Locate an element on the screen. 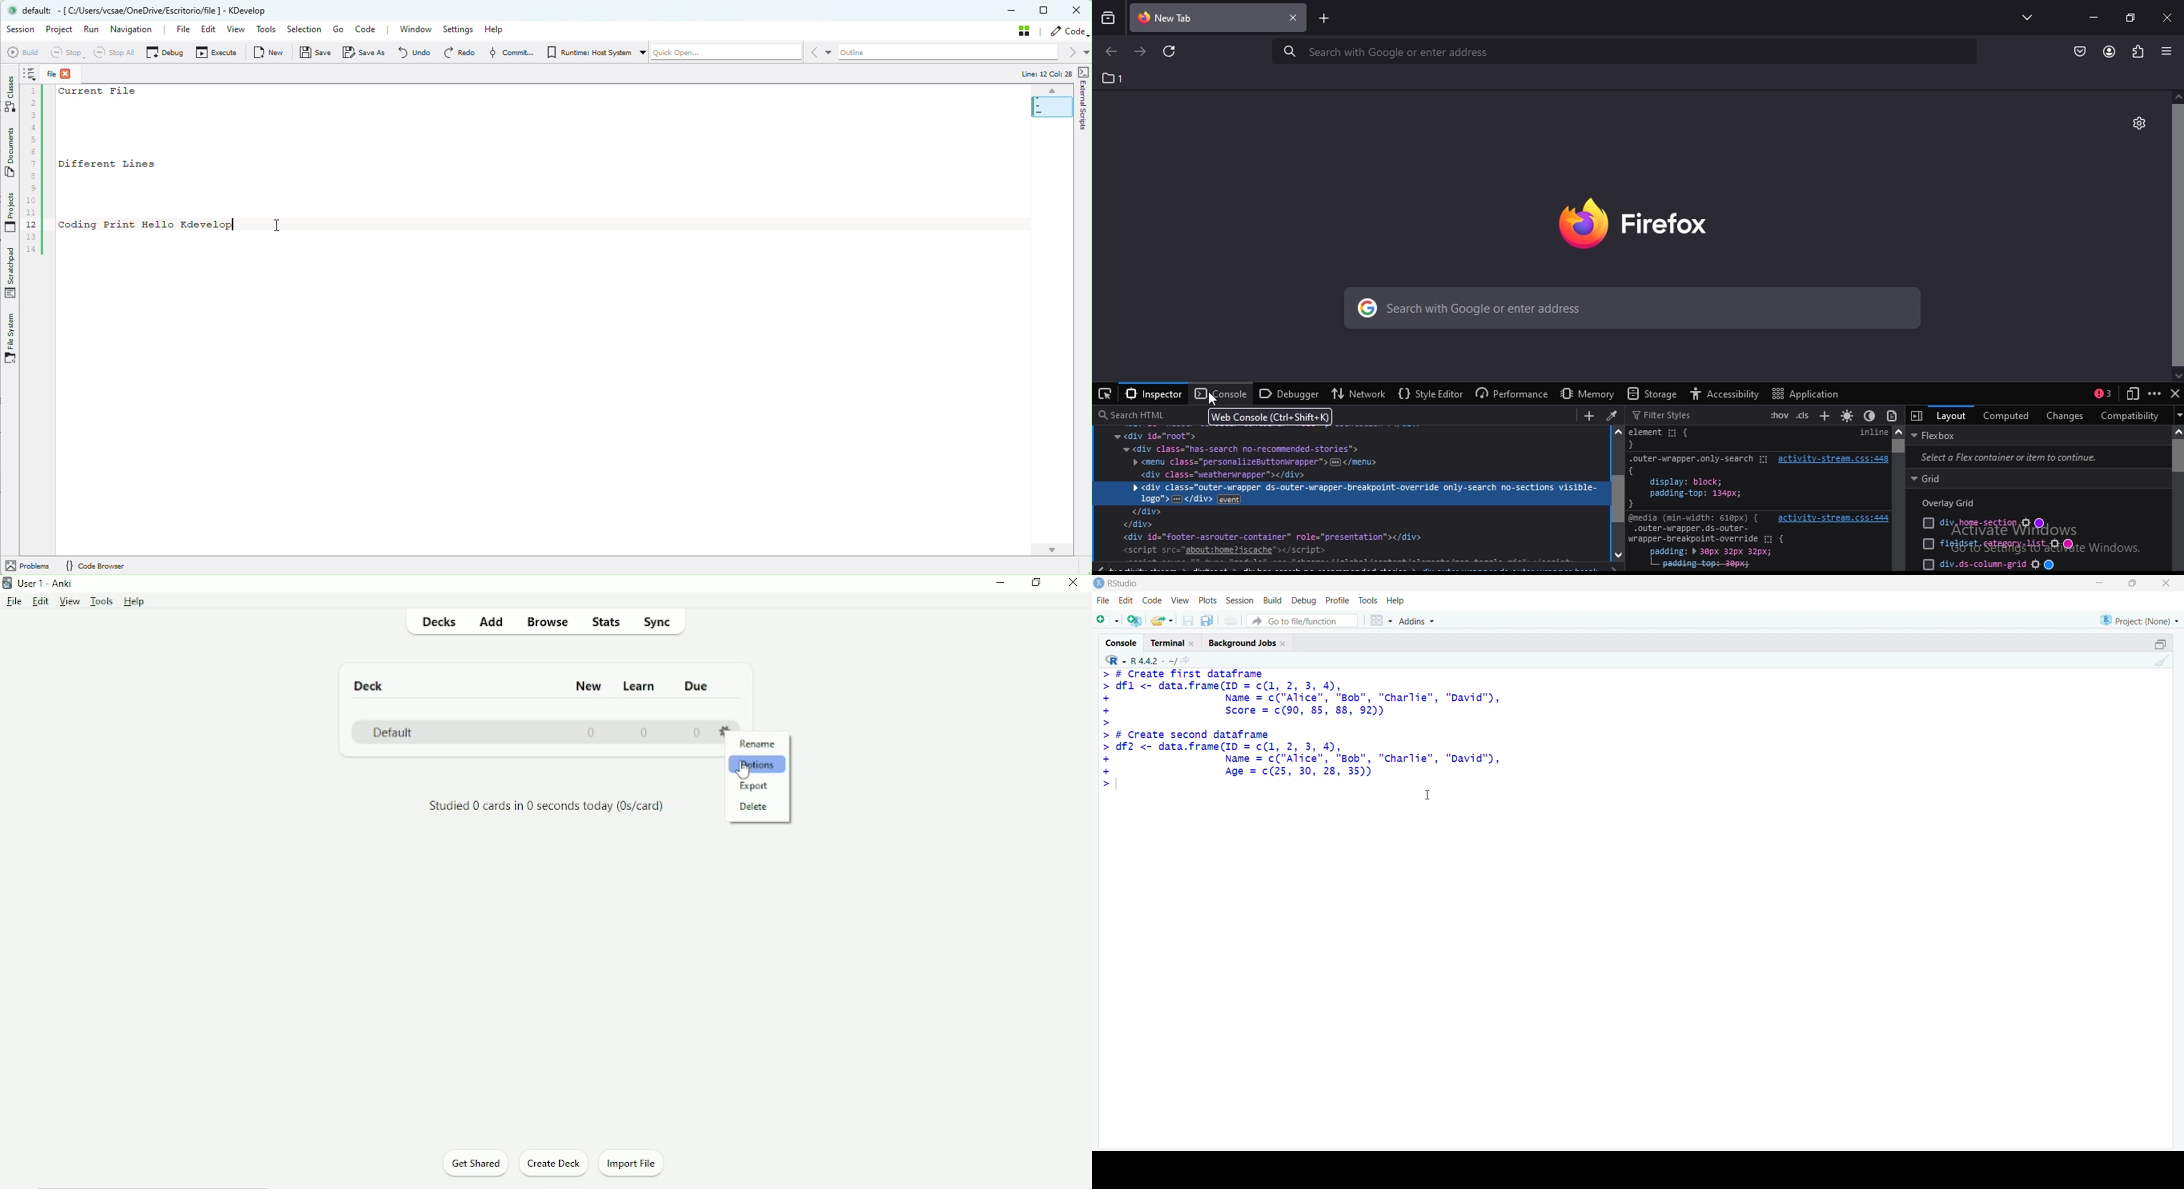  Background jobs is located at coordinates (1242, 644).